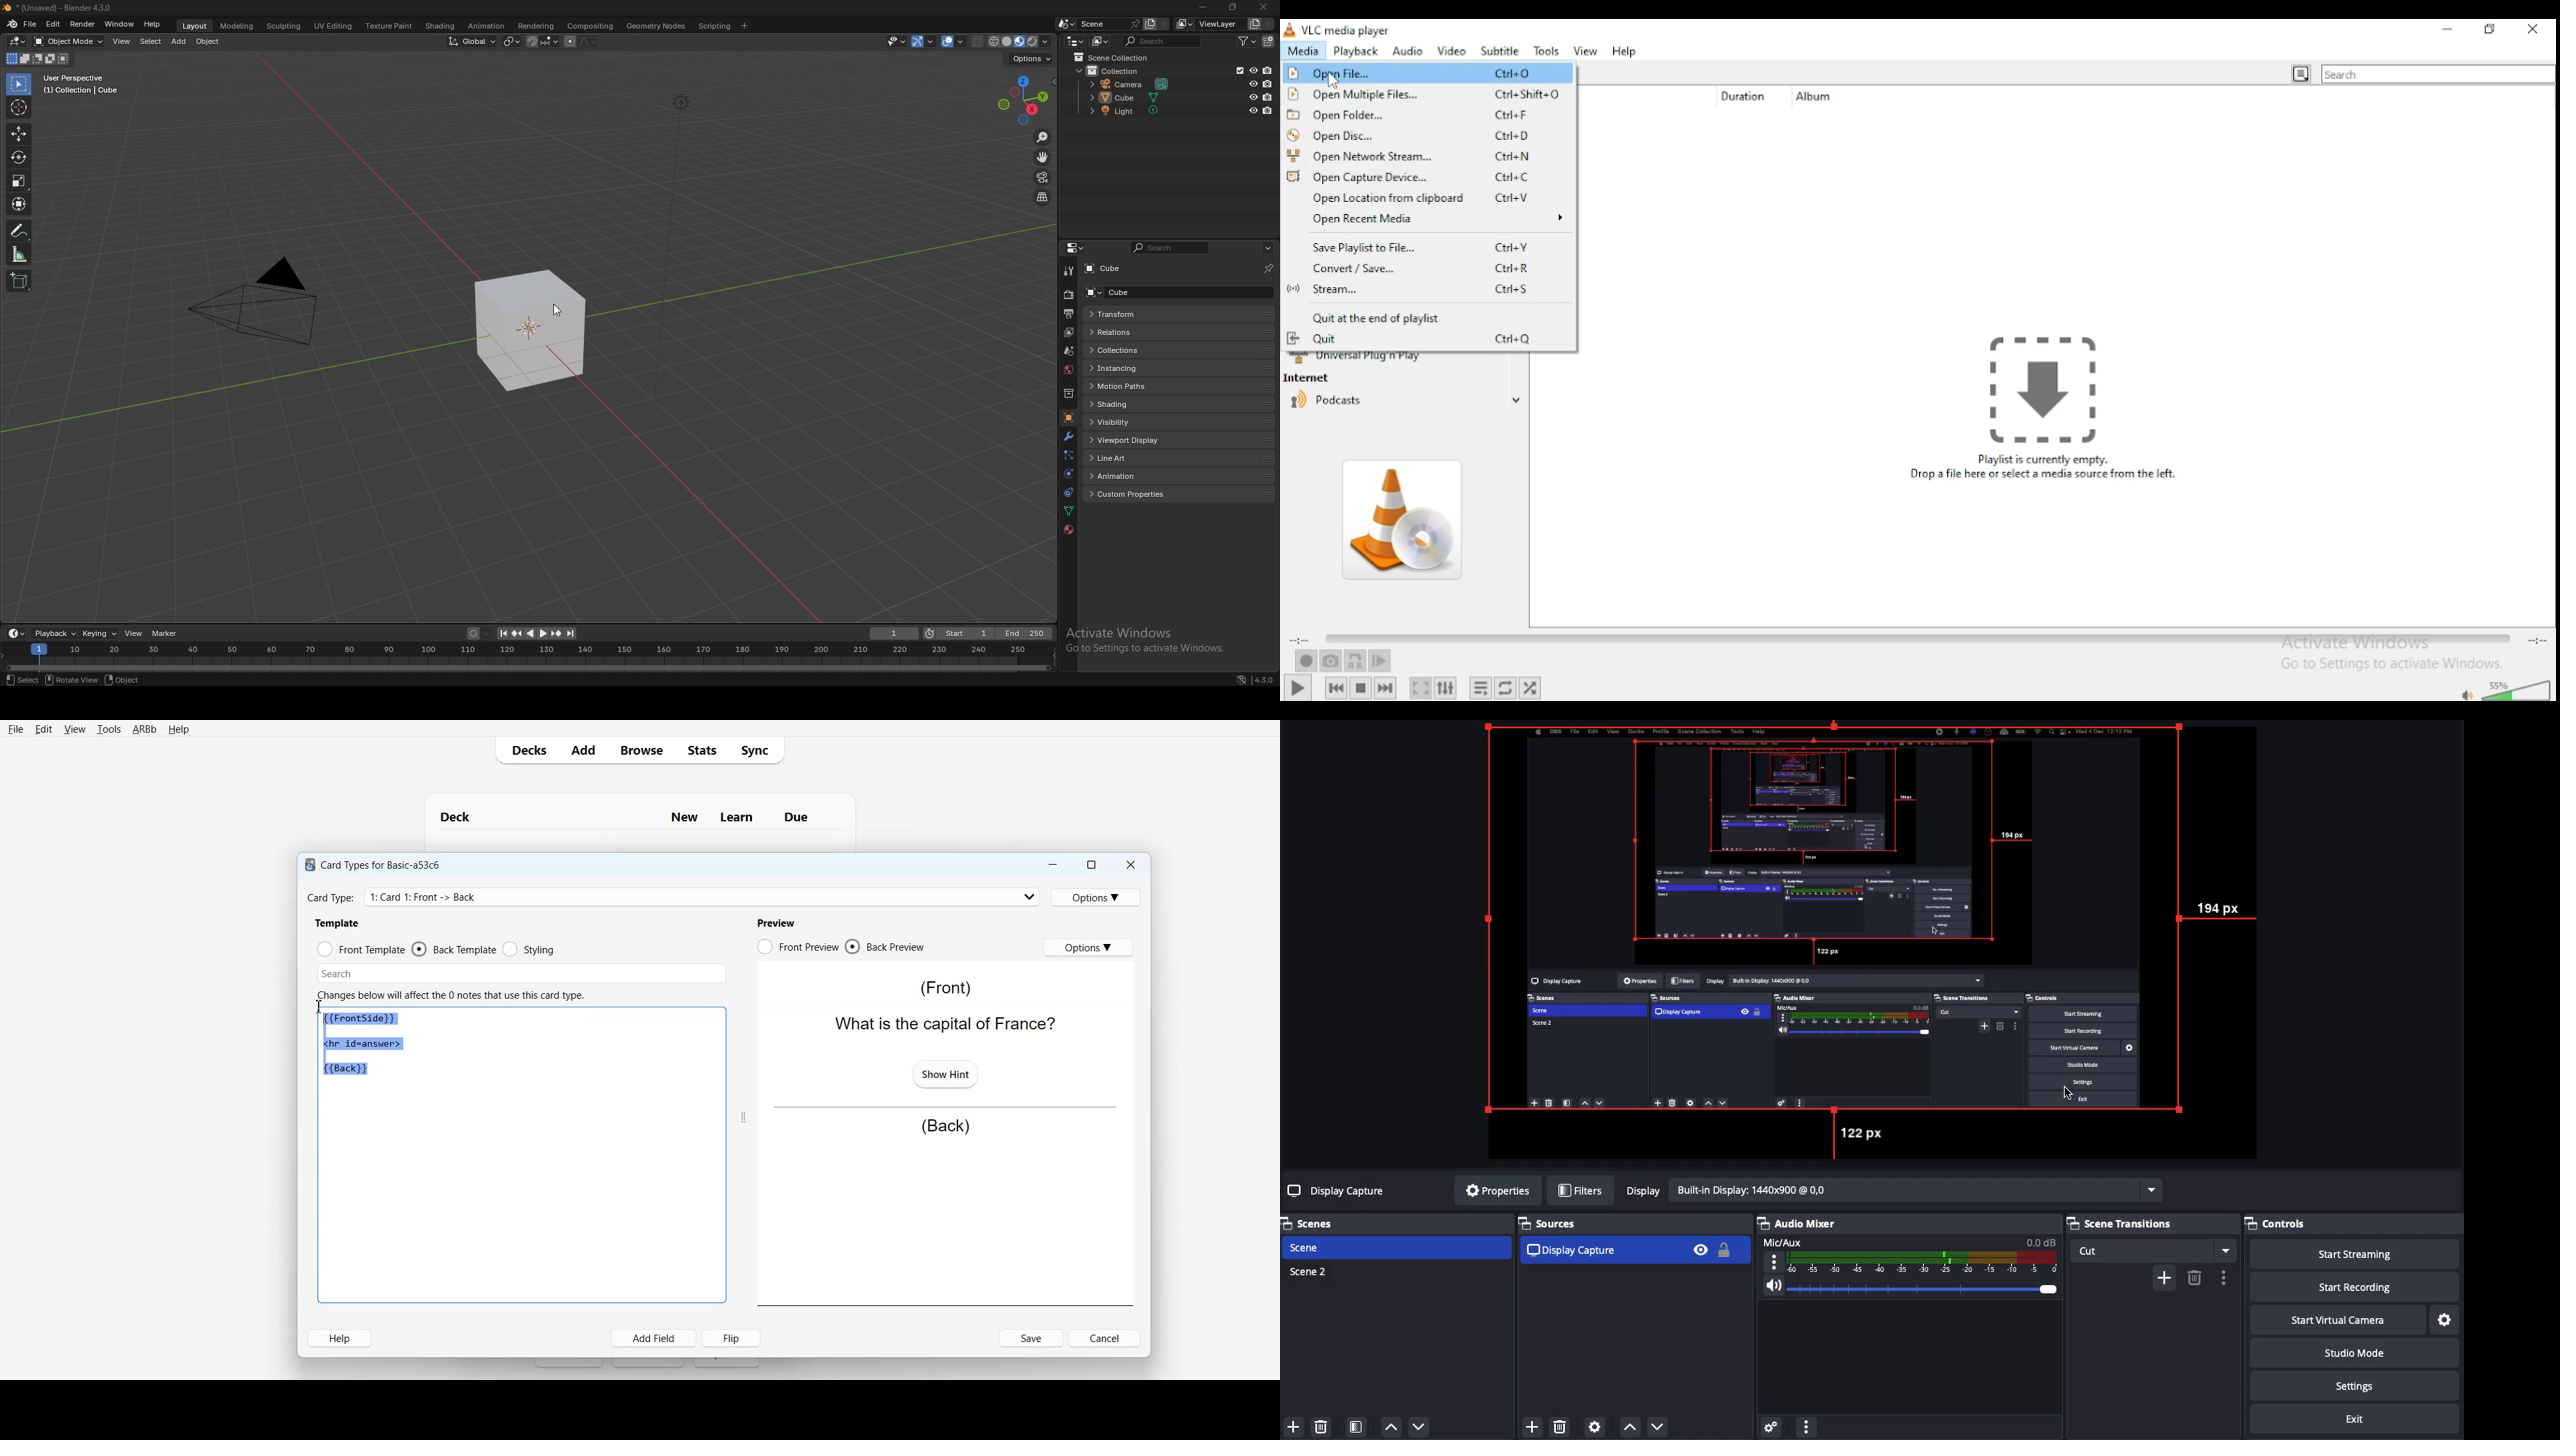 Image resolution: width=2576 pixels, height=1456 pixels. I want to click on jump to keyframe, so click(518, 634).